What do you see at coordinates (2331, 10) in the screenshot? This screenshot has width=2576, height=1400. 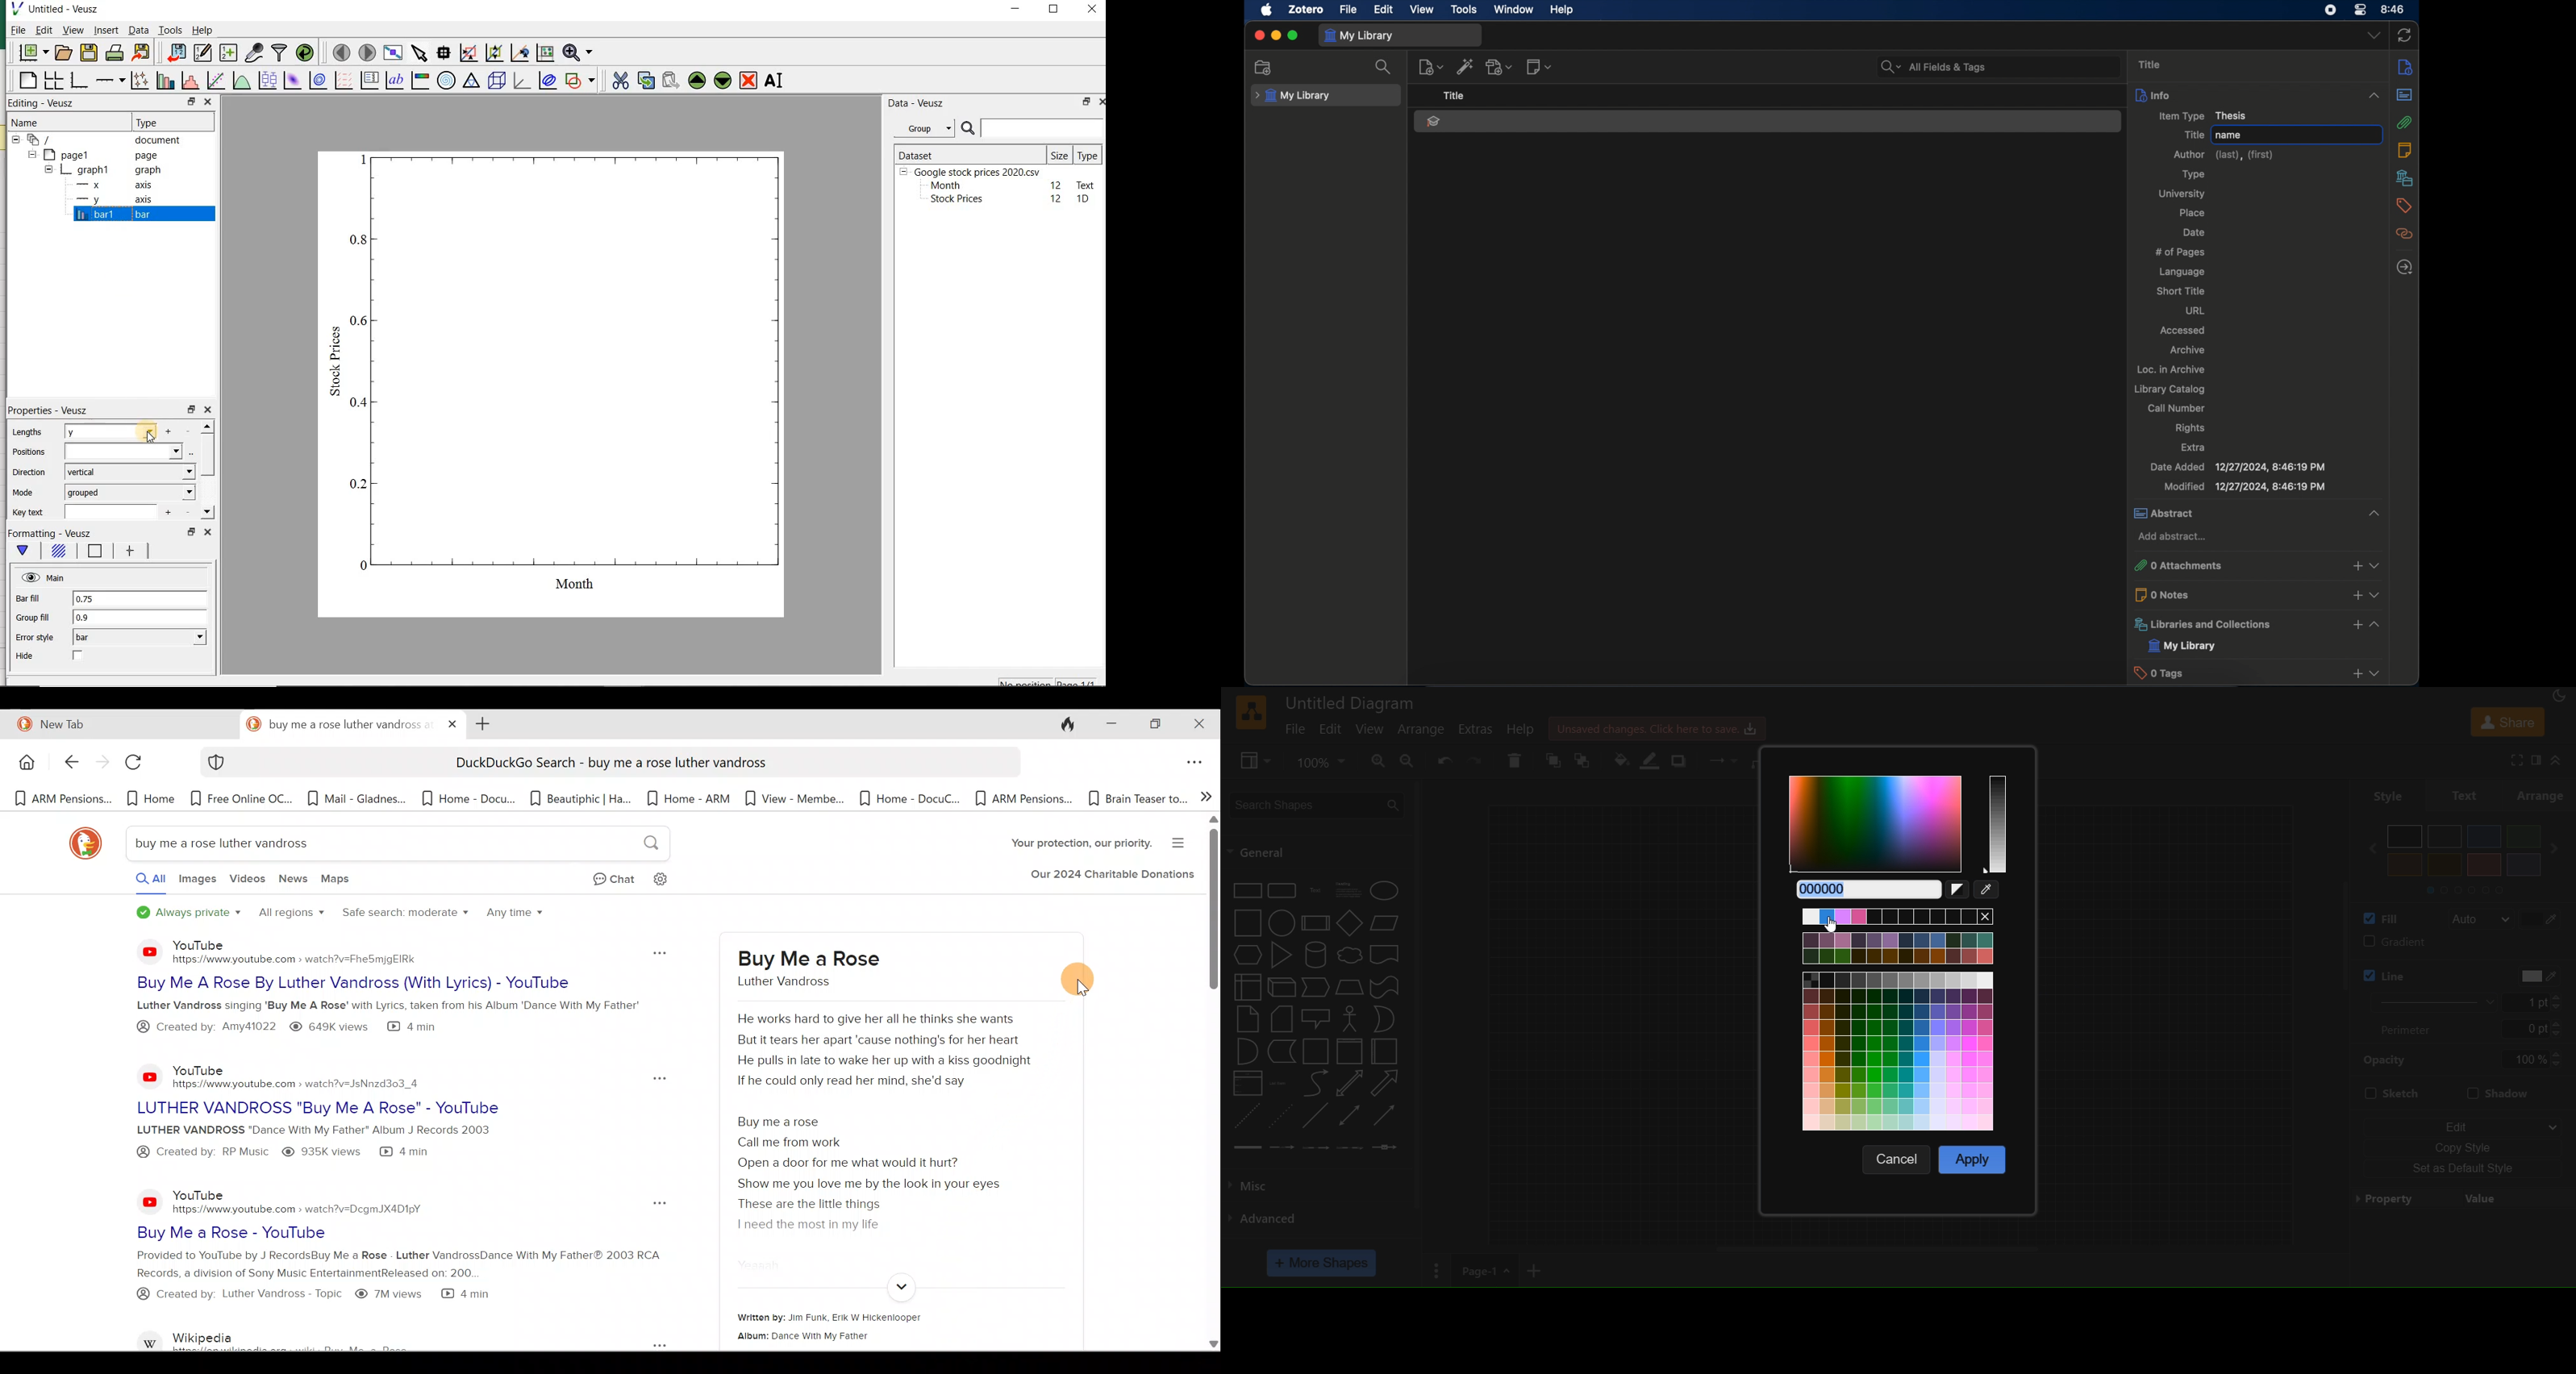 I see `screen recorder` at bounding box center [2331, 10].